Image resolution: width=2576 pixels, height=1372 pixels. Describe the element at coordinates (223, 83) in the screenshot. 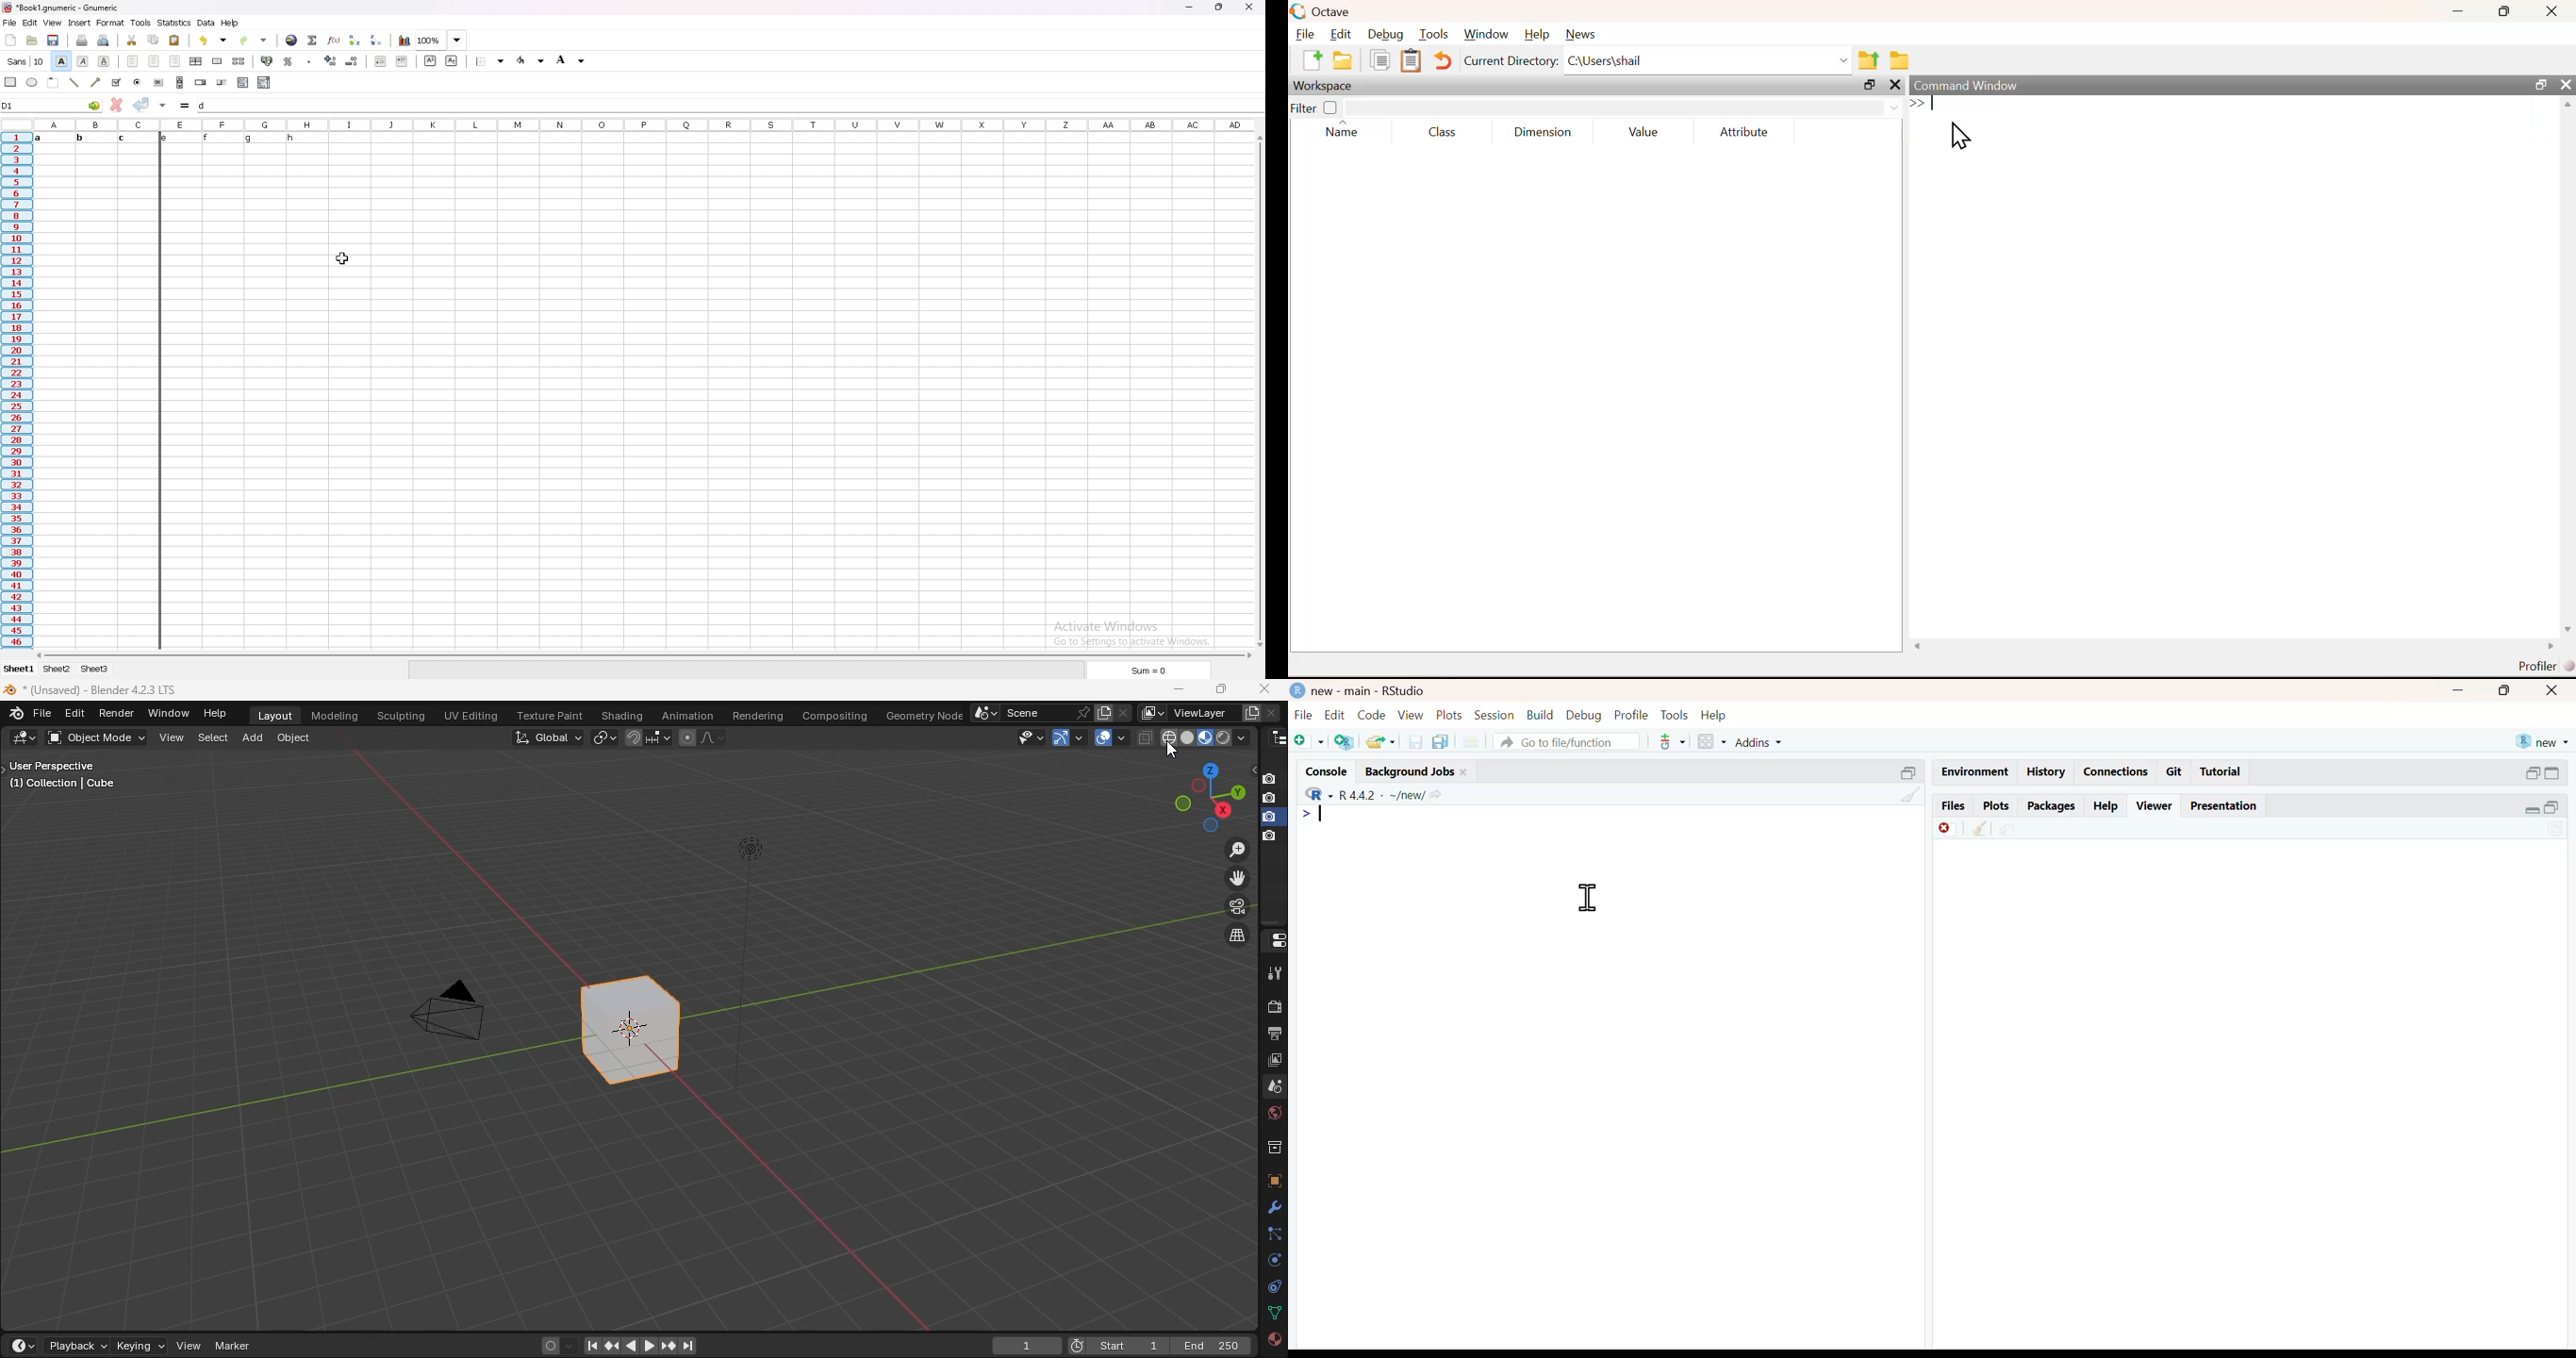

I see `slider` at that location.